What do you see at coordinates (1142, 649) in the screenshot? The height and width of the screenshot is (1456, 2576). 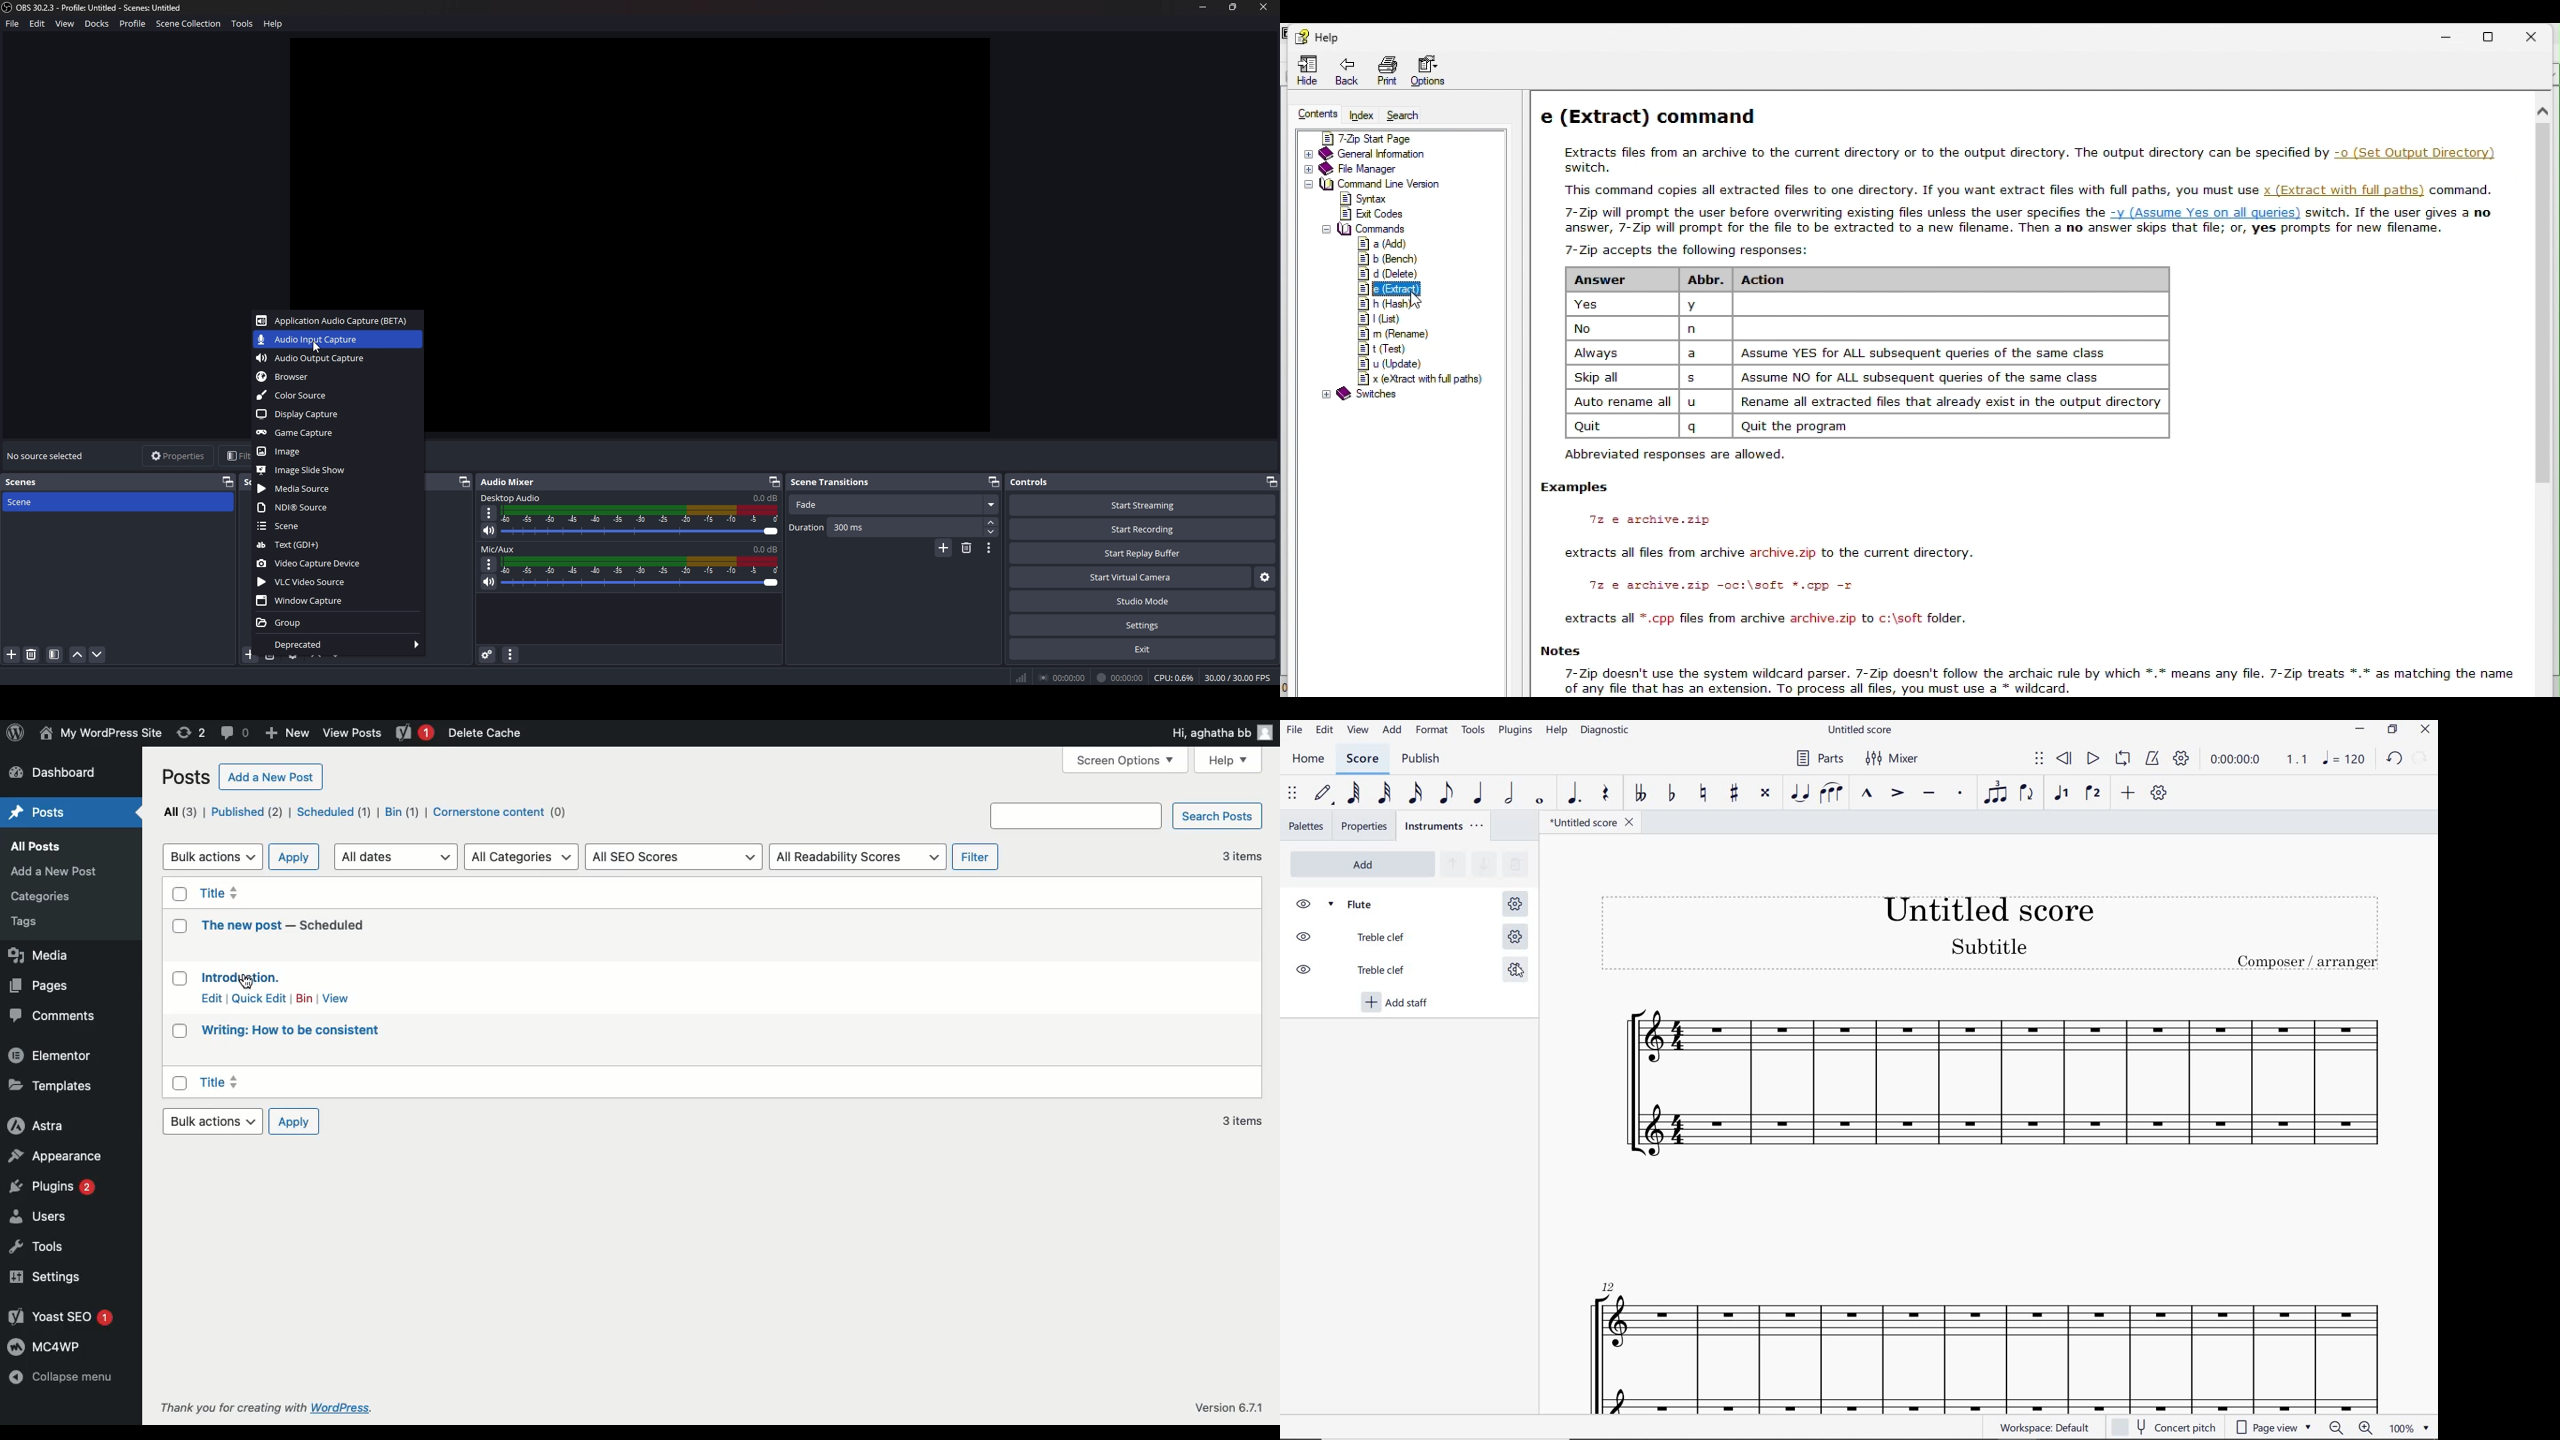 I see `exit` at bounding box center [1142, 649].